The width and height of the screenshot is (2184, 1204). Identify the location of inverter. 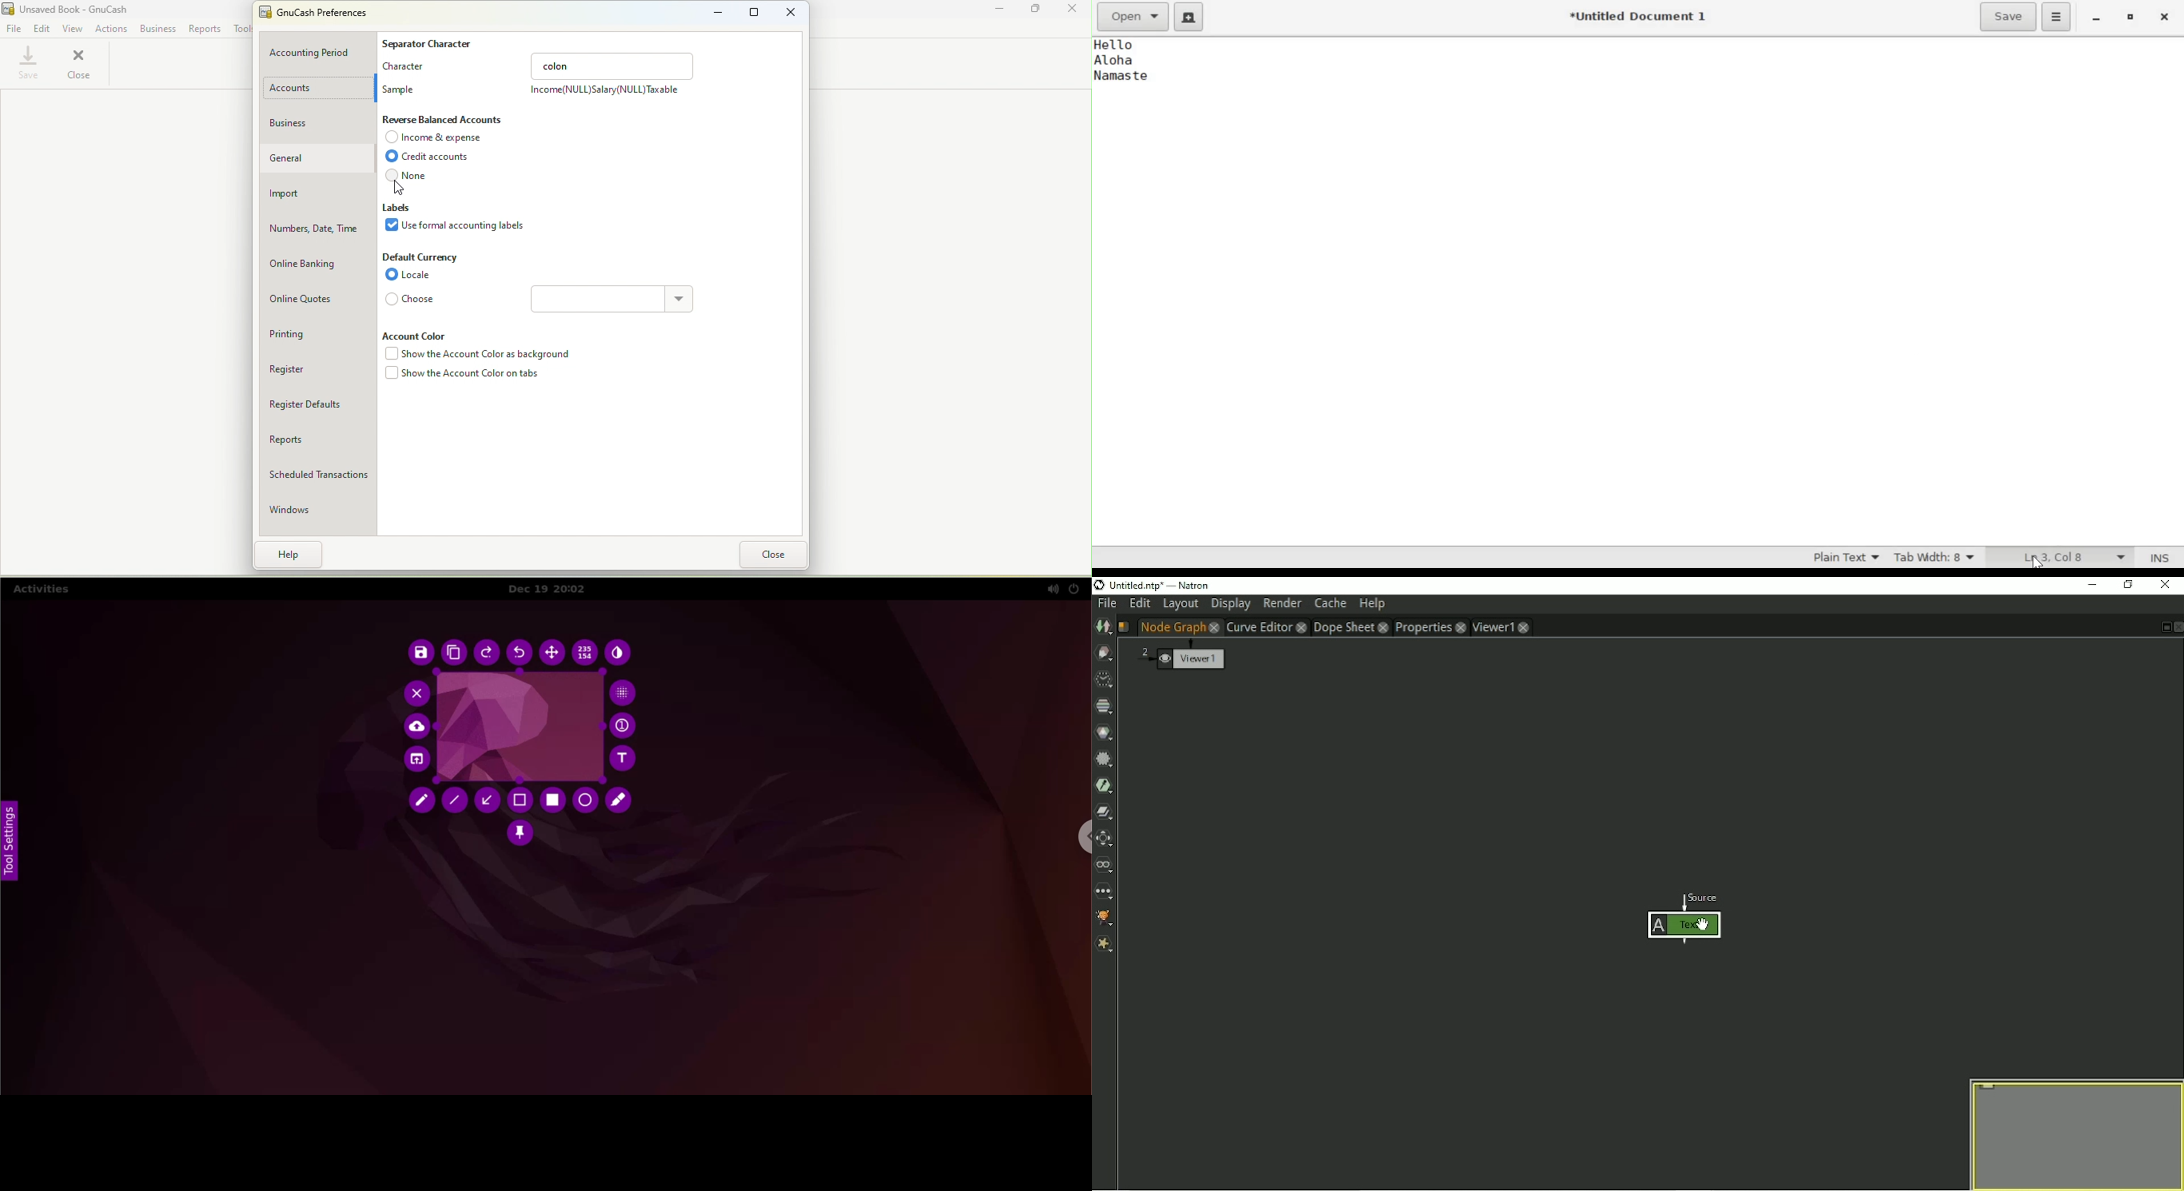
(619, 653).